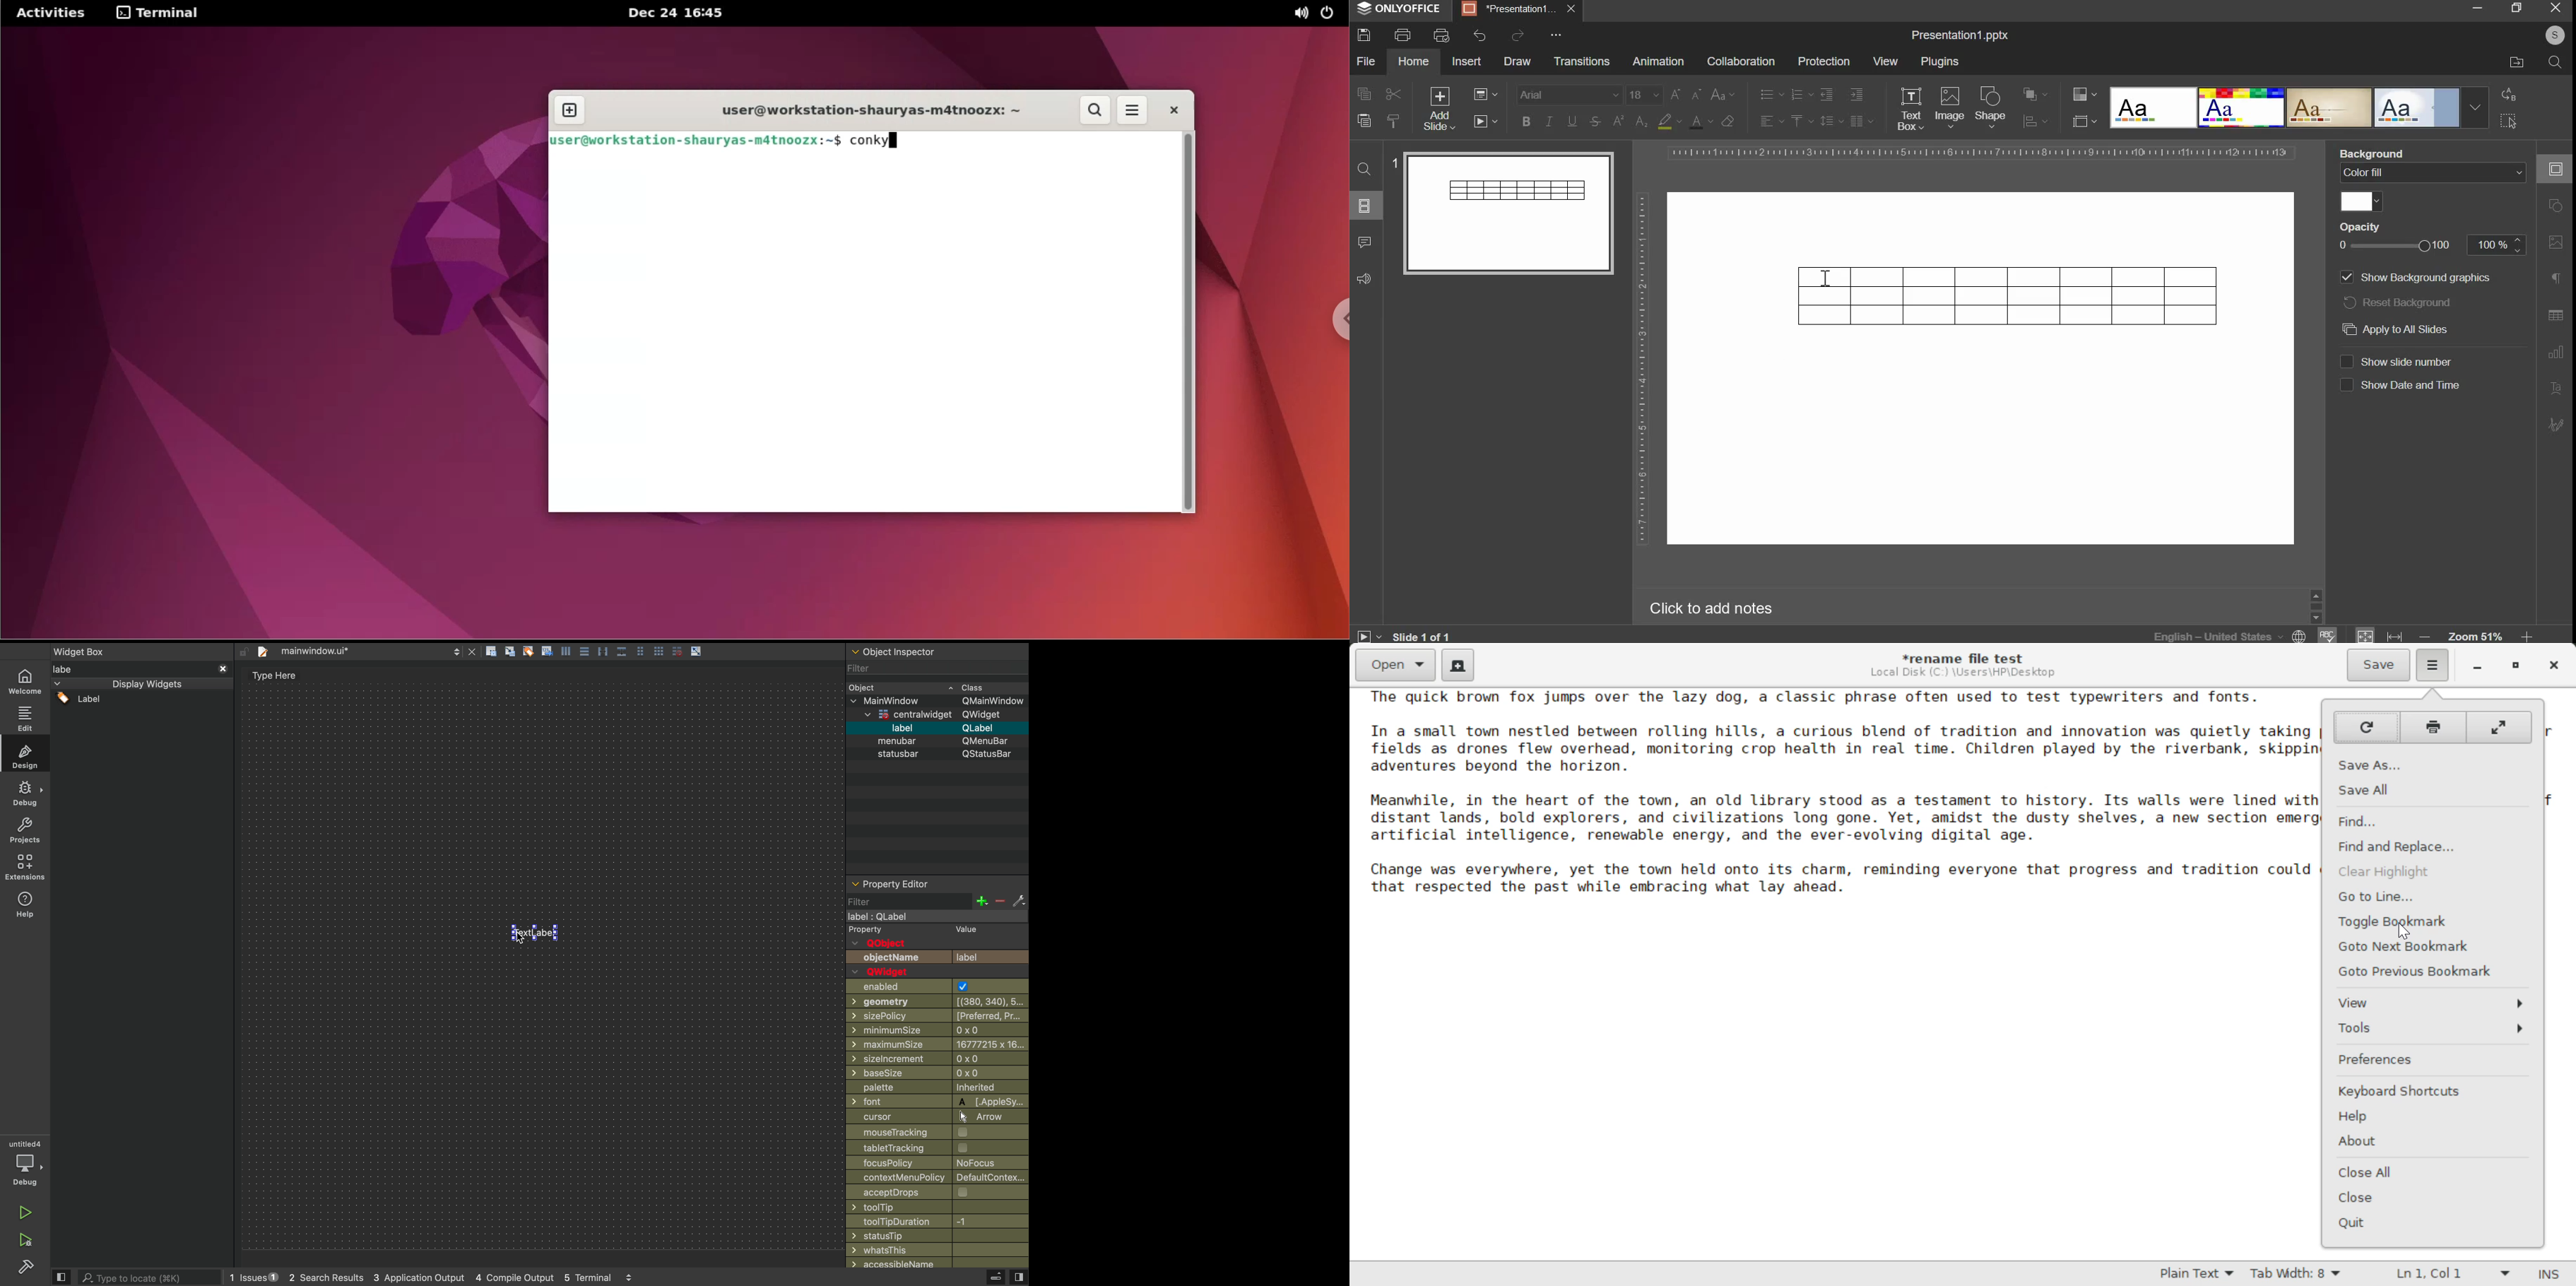 The width and height of the screenshot is (2576, 1288). What do you see at coordinates (1392, 95) in the screenshot?
I see `cut` at bounding box center [1392, 95].